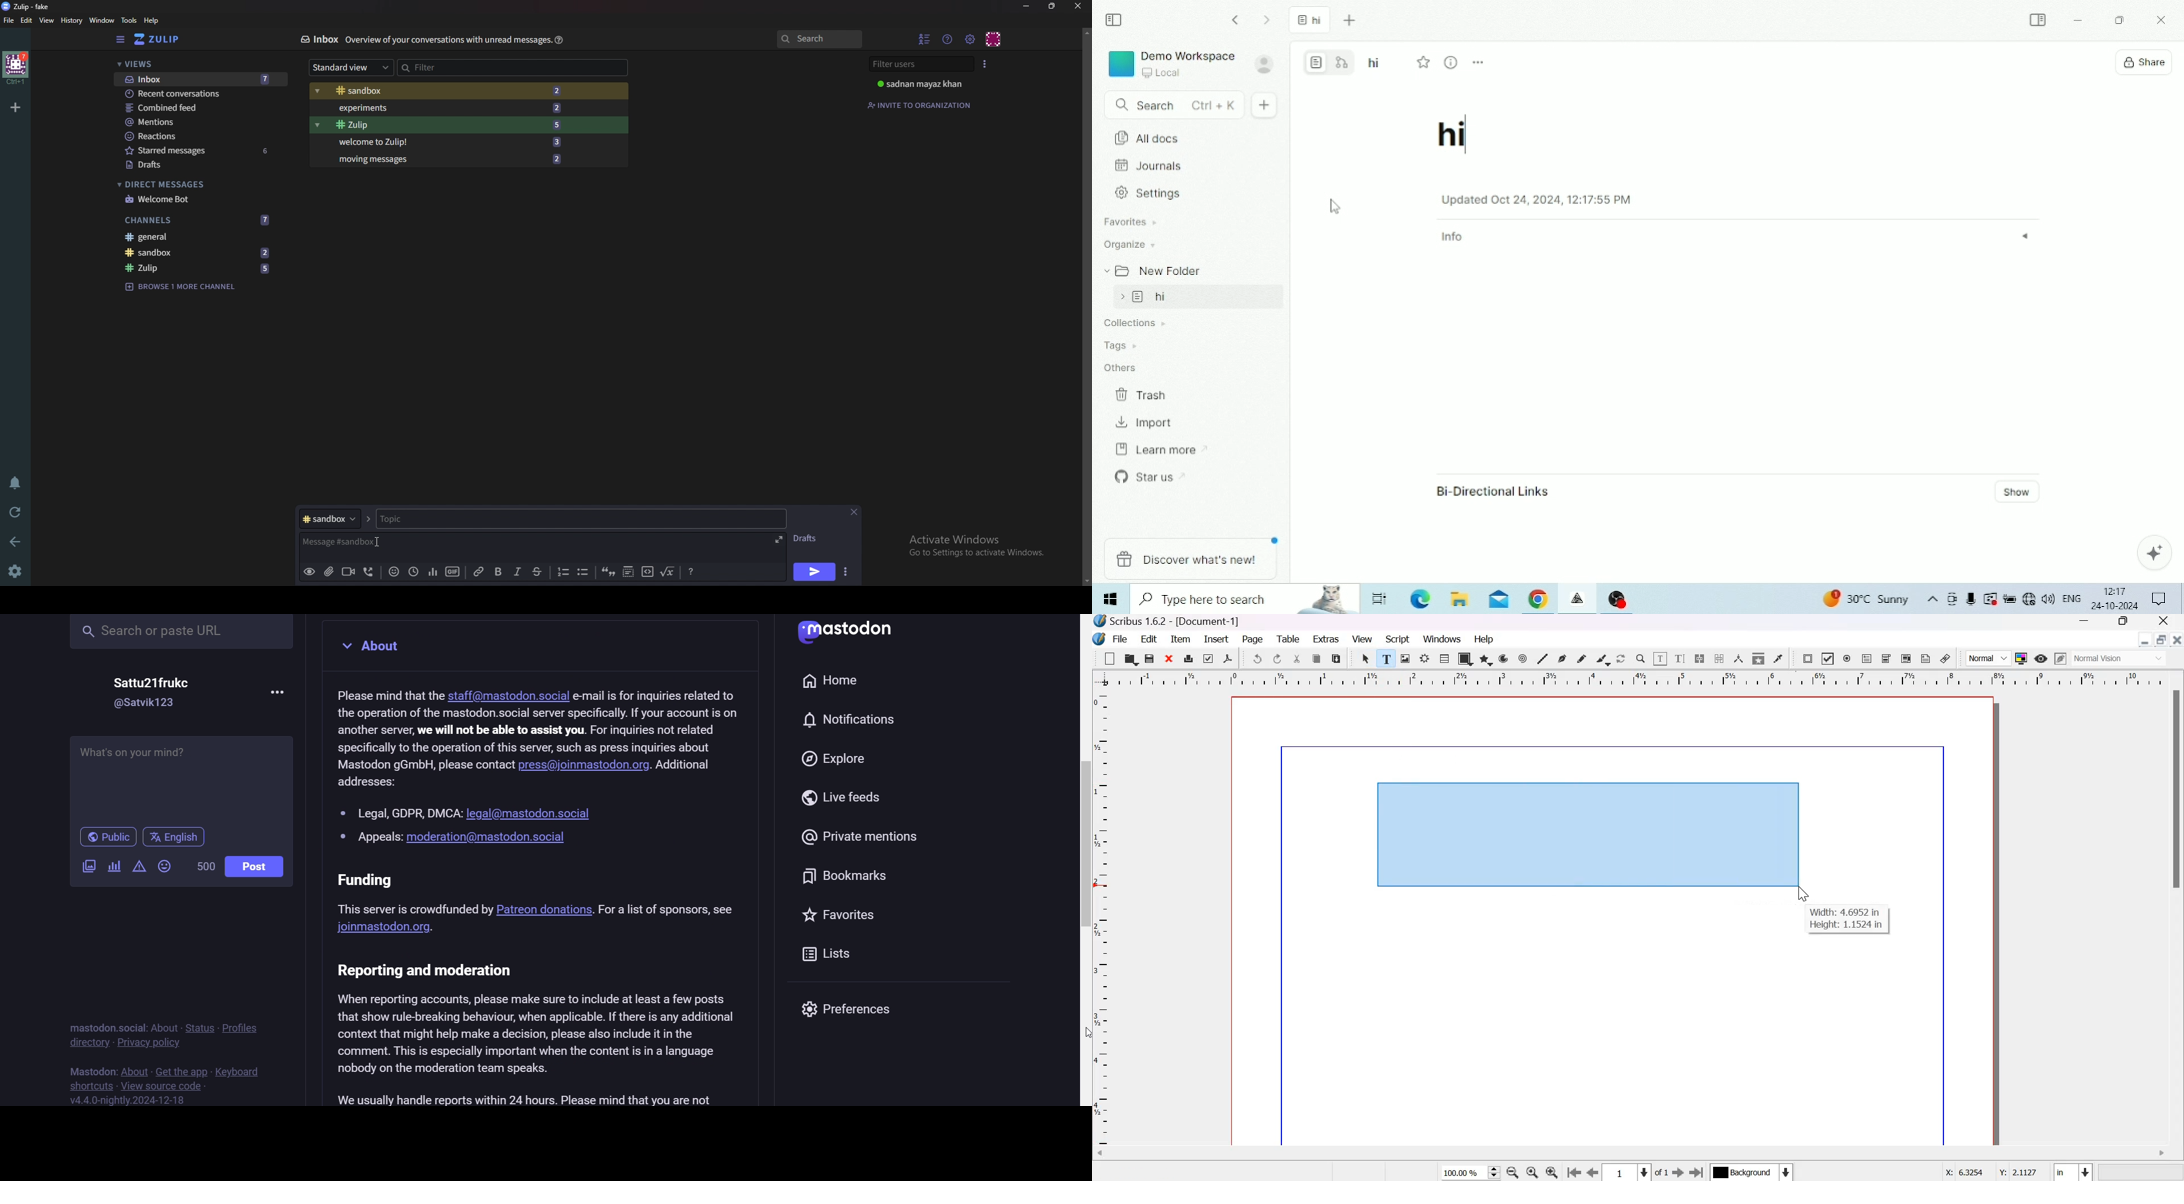  Describe the element at coordinates (113, 864) in the screenshot. I see `poll` at that location.